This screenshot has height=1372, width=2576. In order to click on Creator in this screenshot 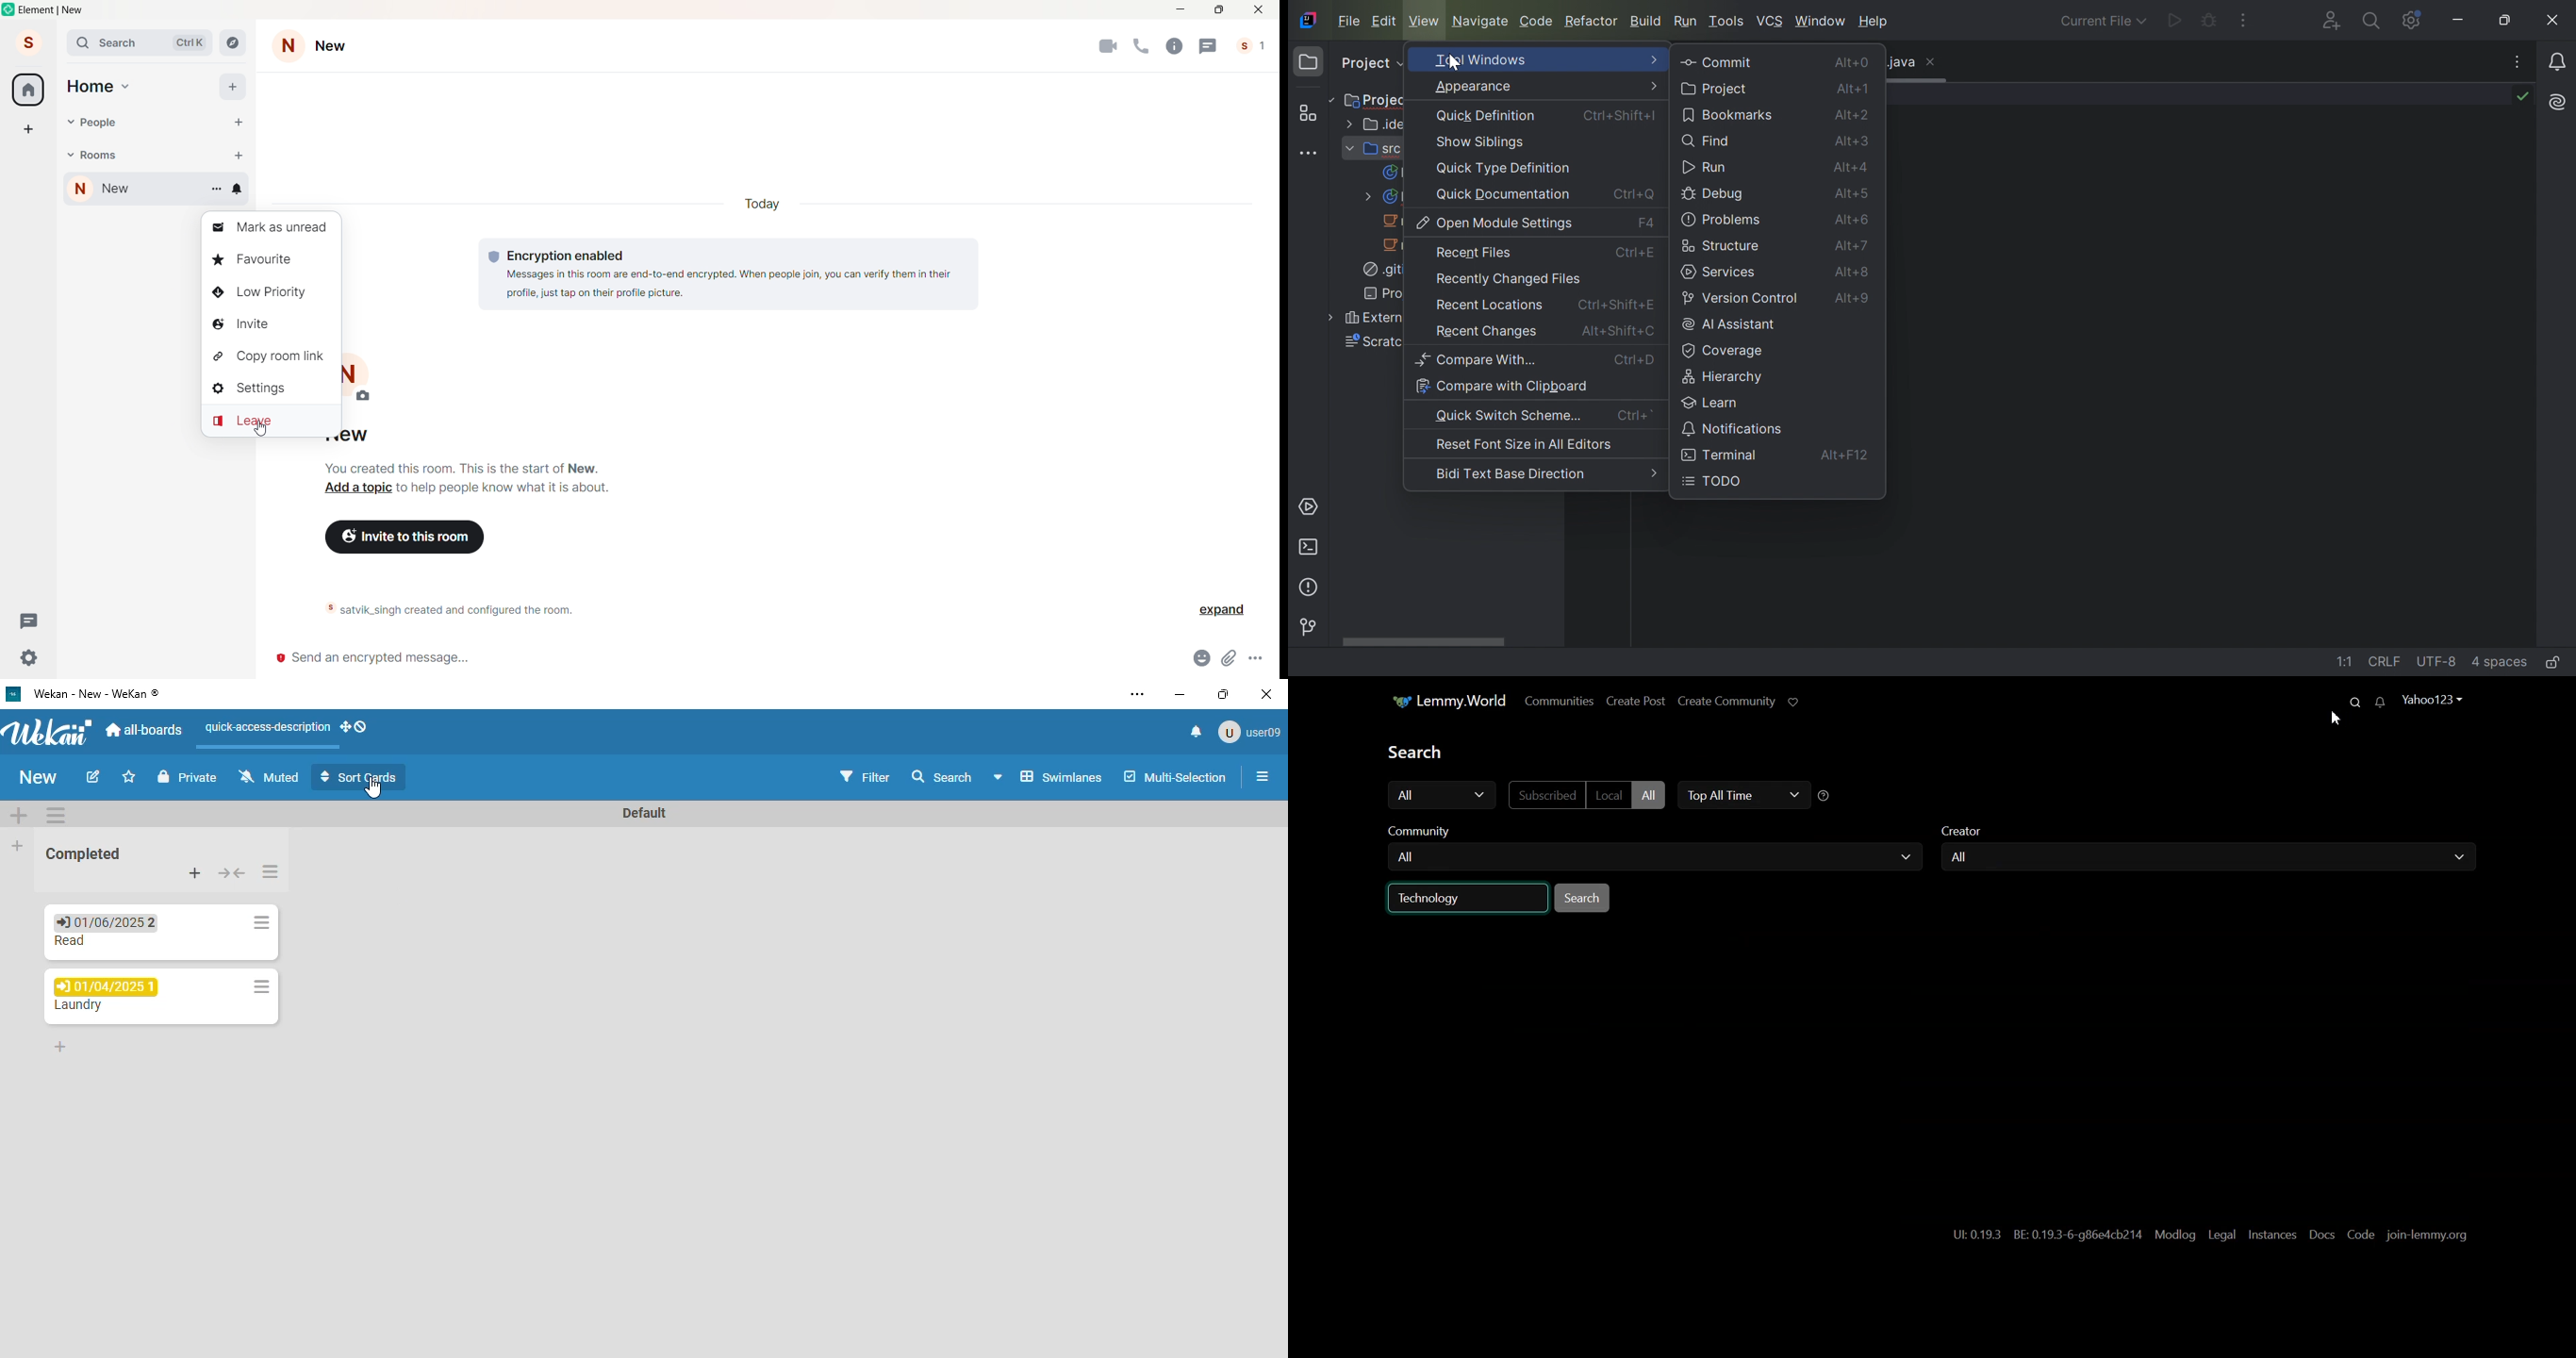, I will do `click(1966, 829)`.